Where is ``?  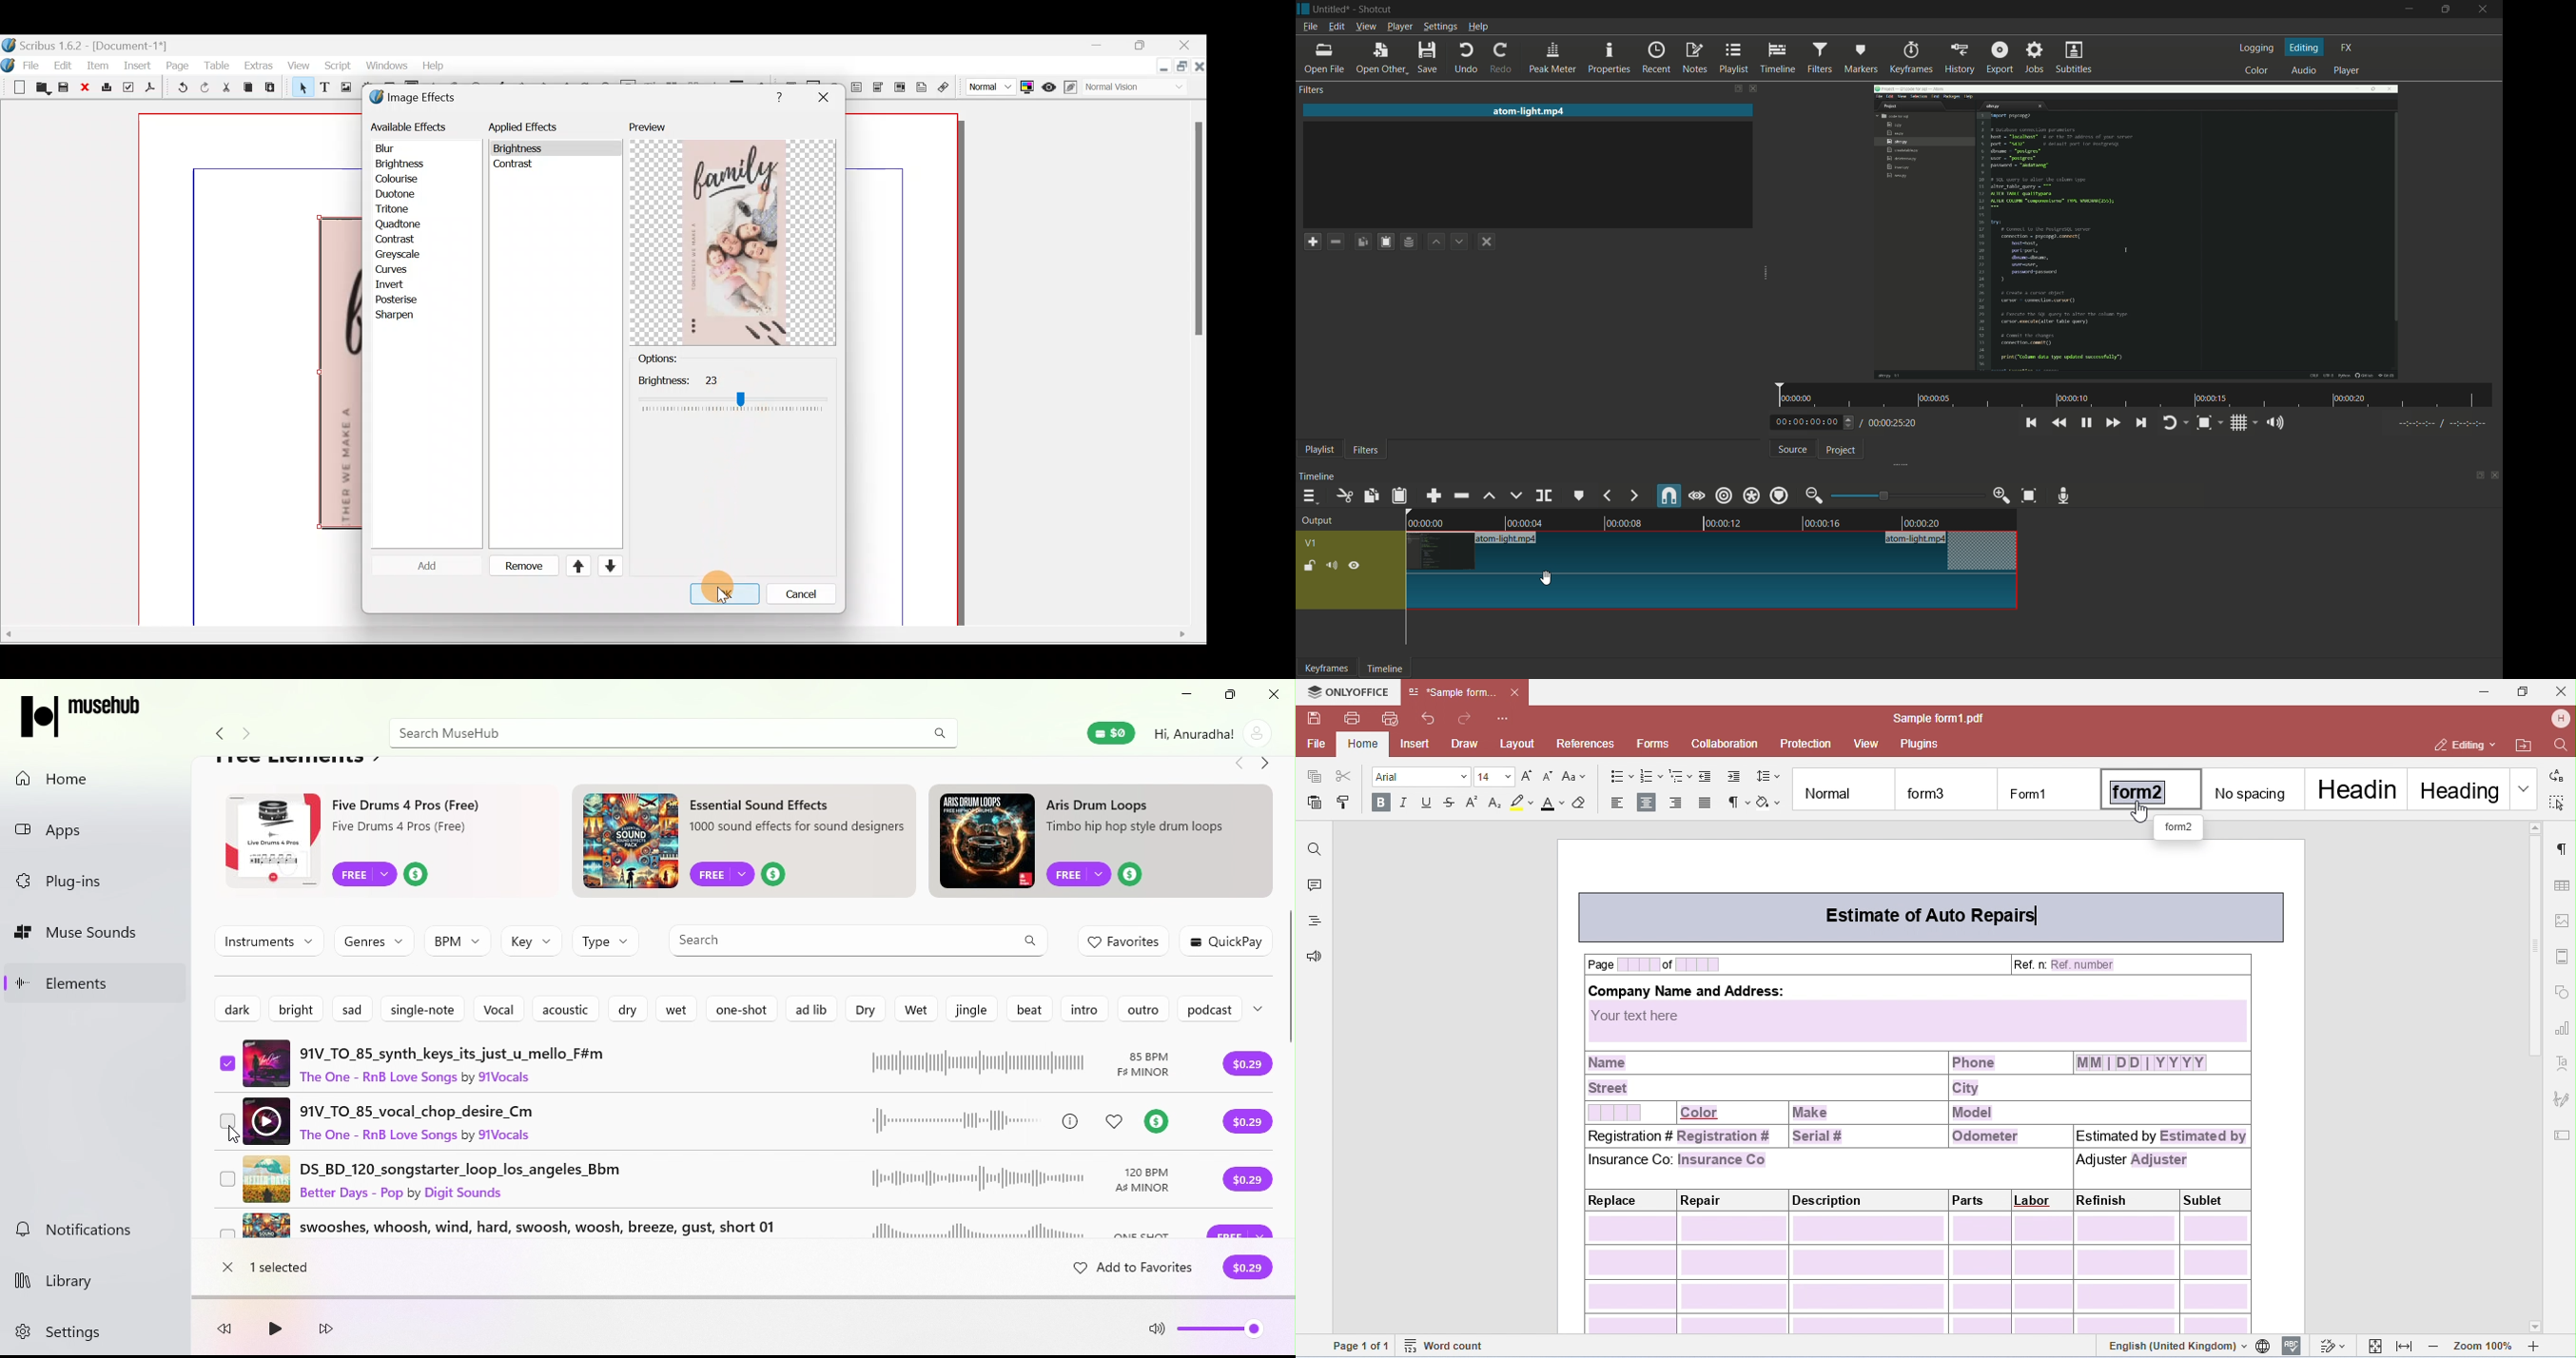
 is located at coordinates (733, 393).